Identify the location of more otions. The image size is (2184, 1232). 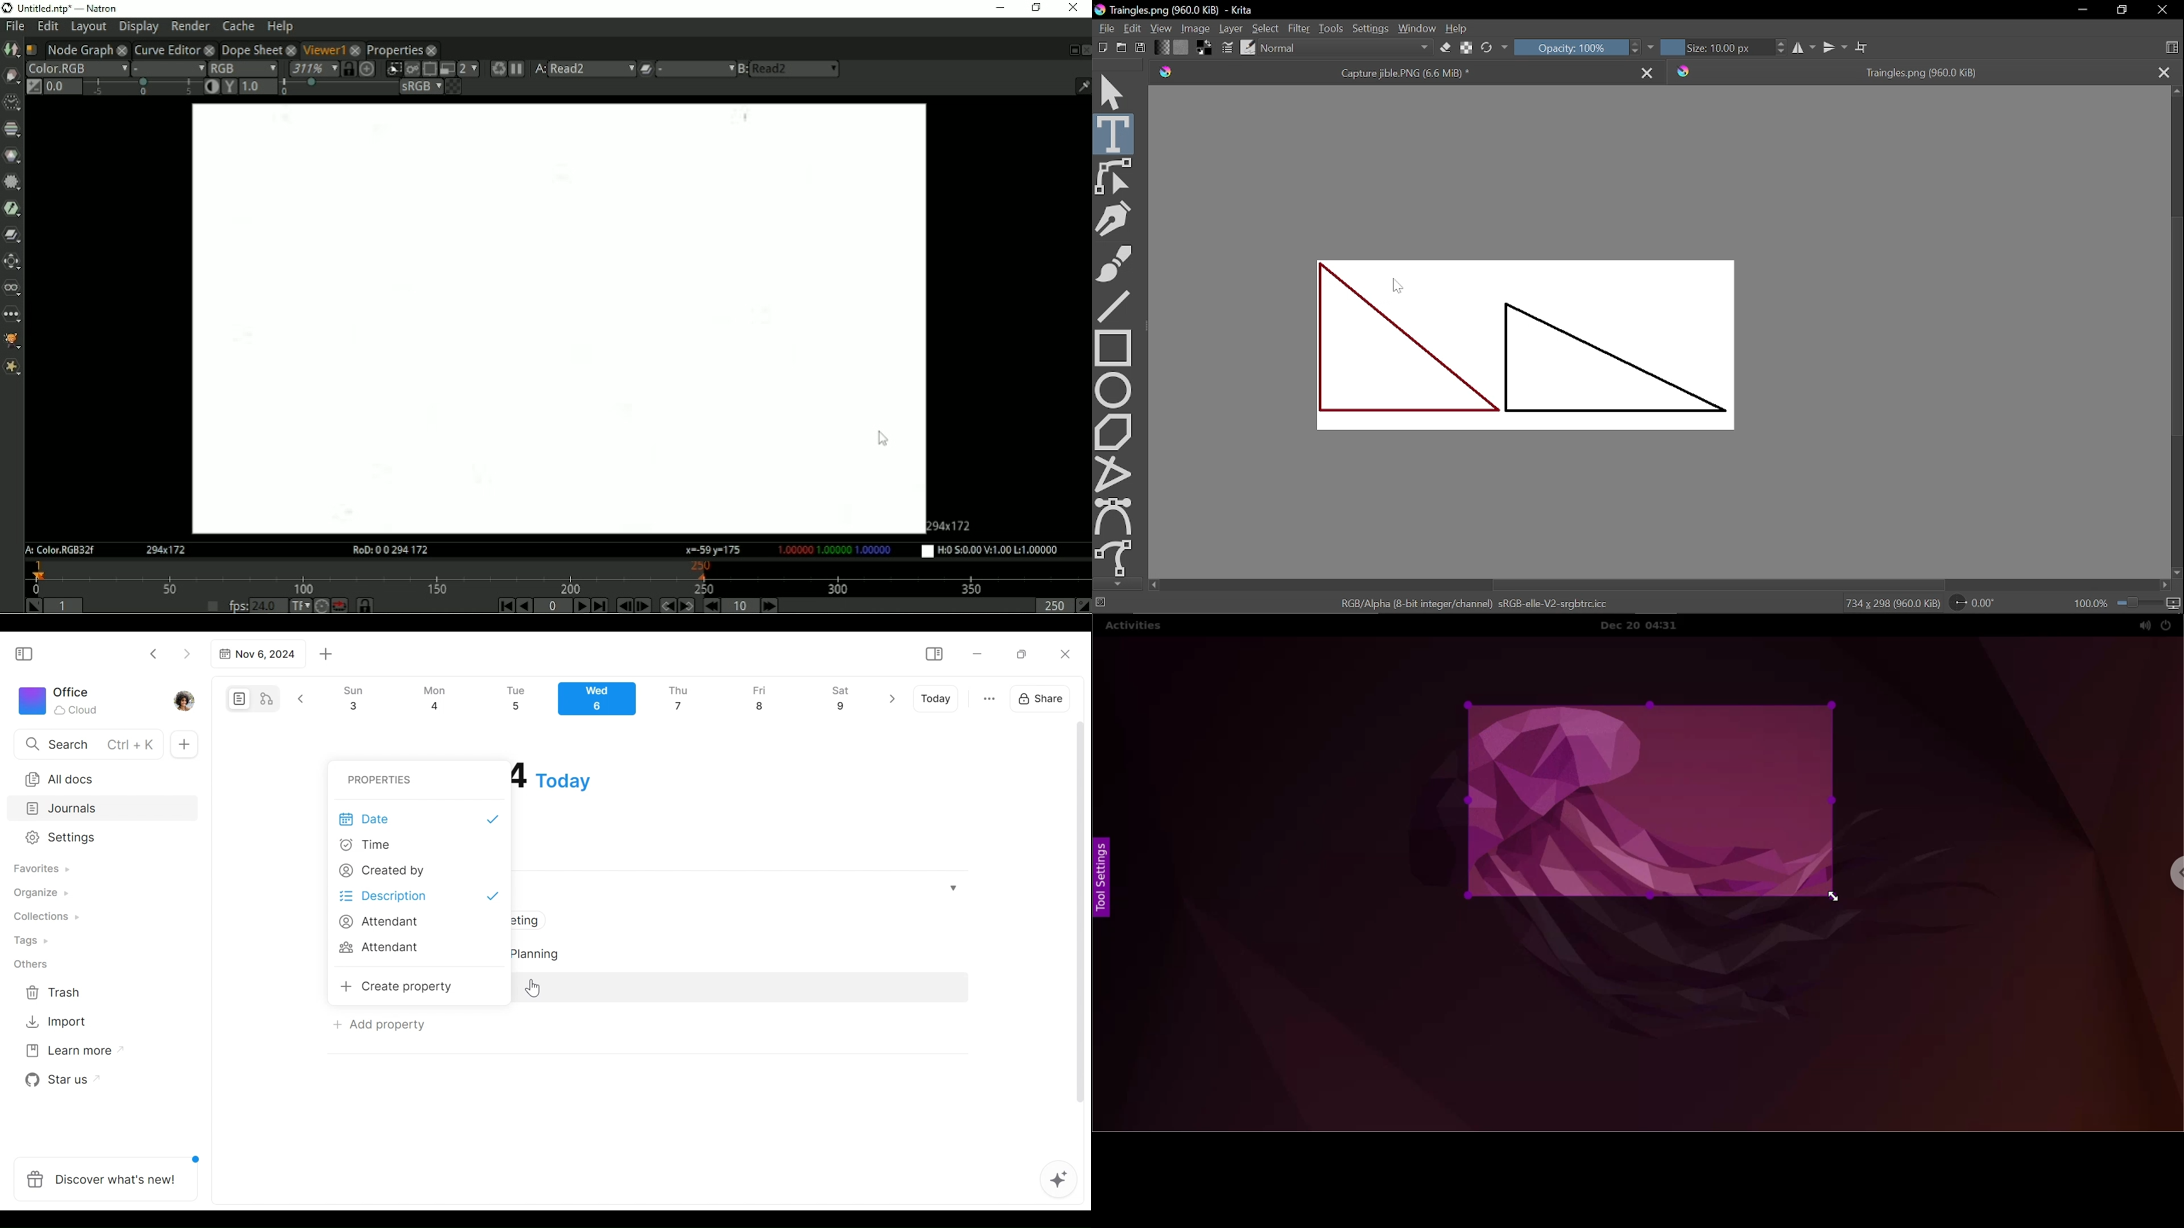
(990, 698).